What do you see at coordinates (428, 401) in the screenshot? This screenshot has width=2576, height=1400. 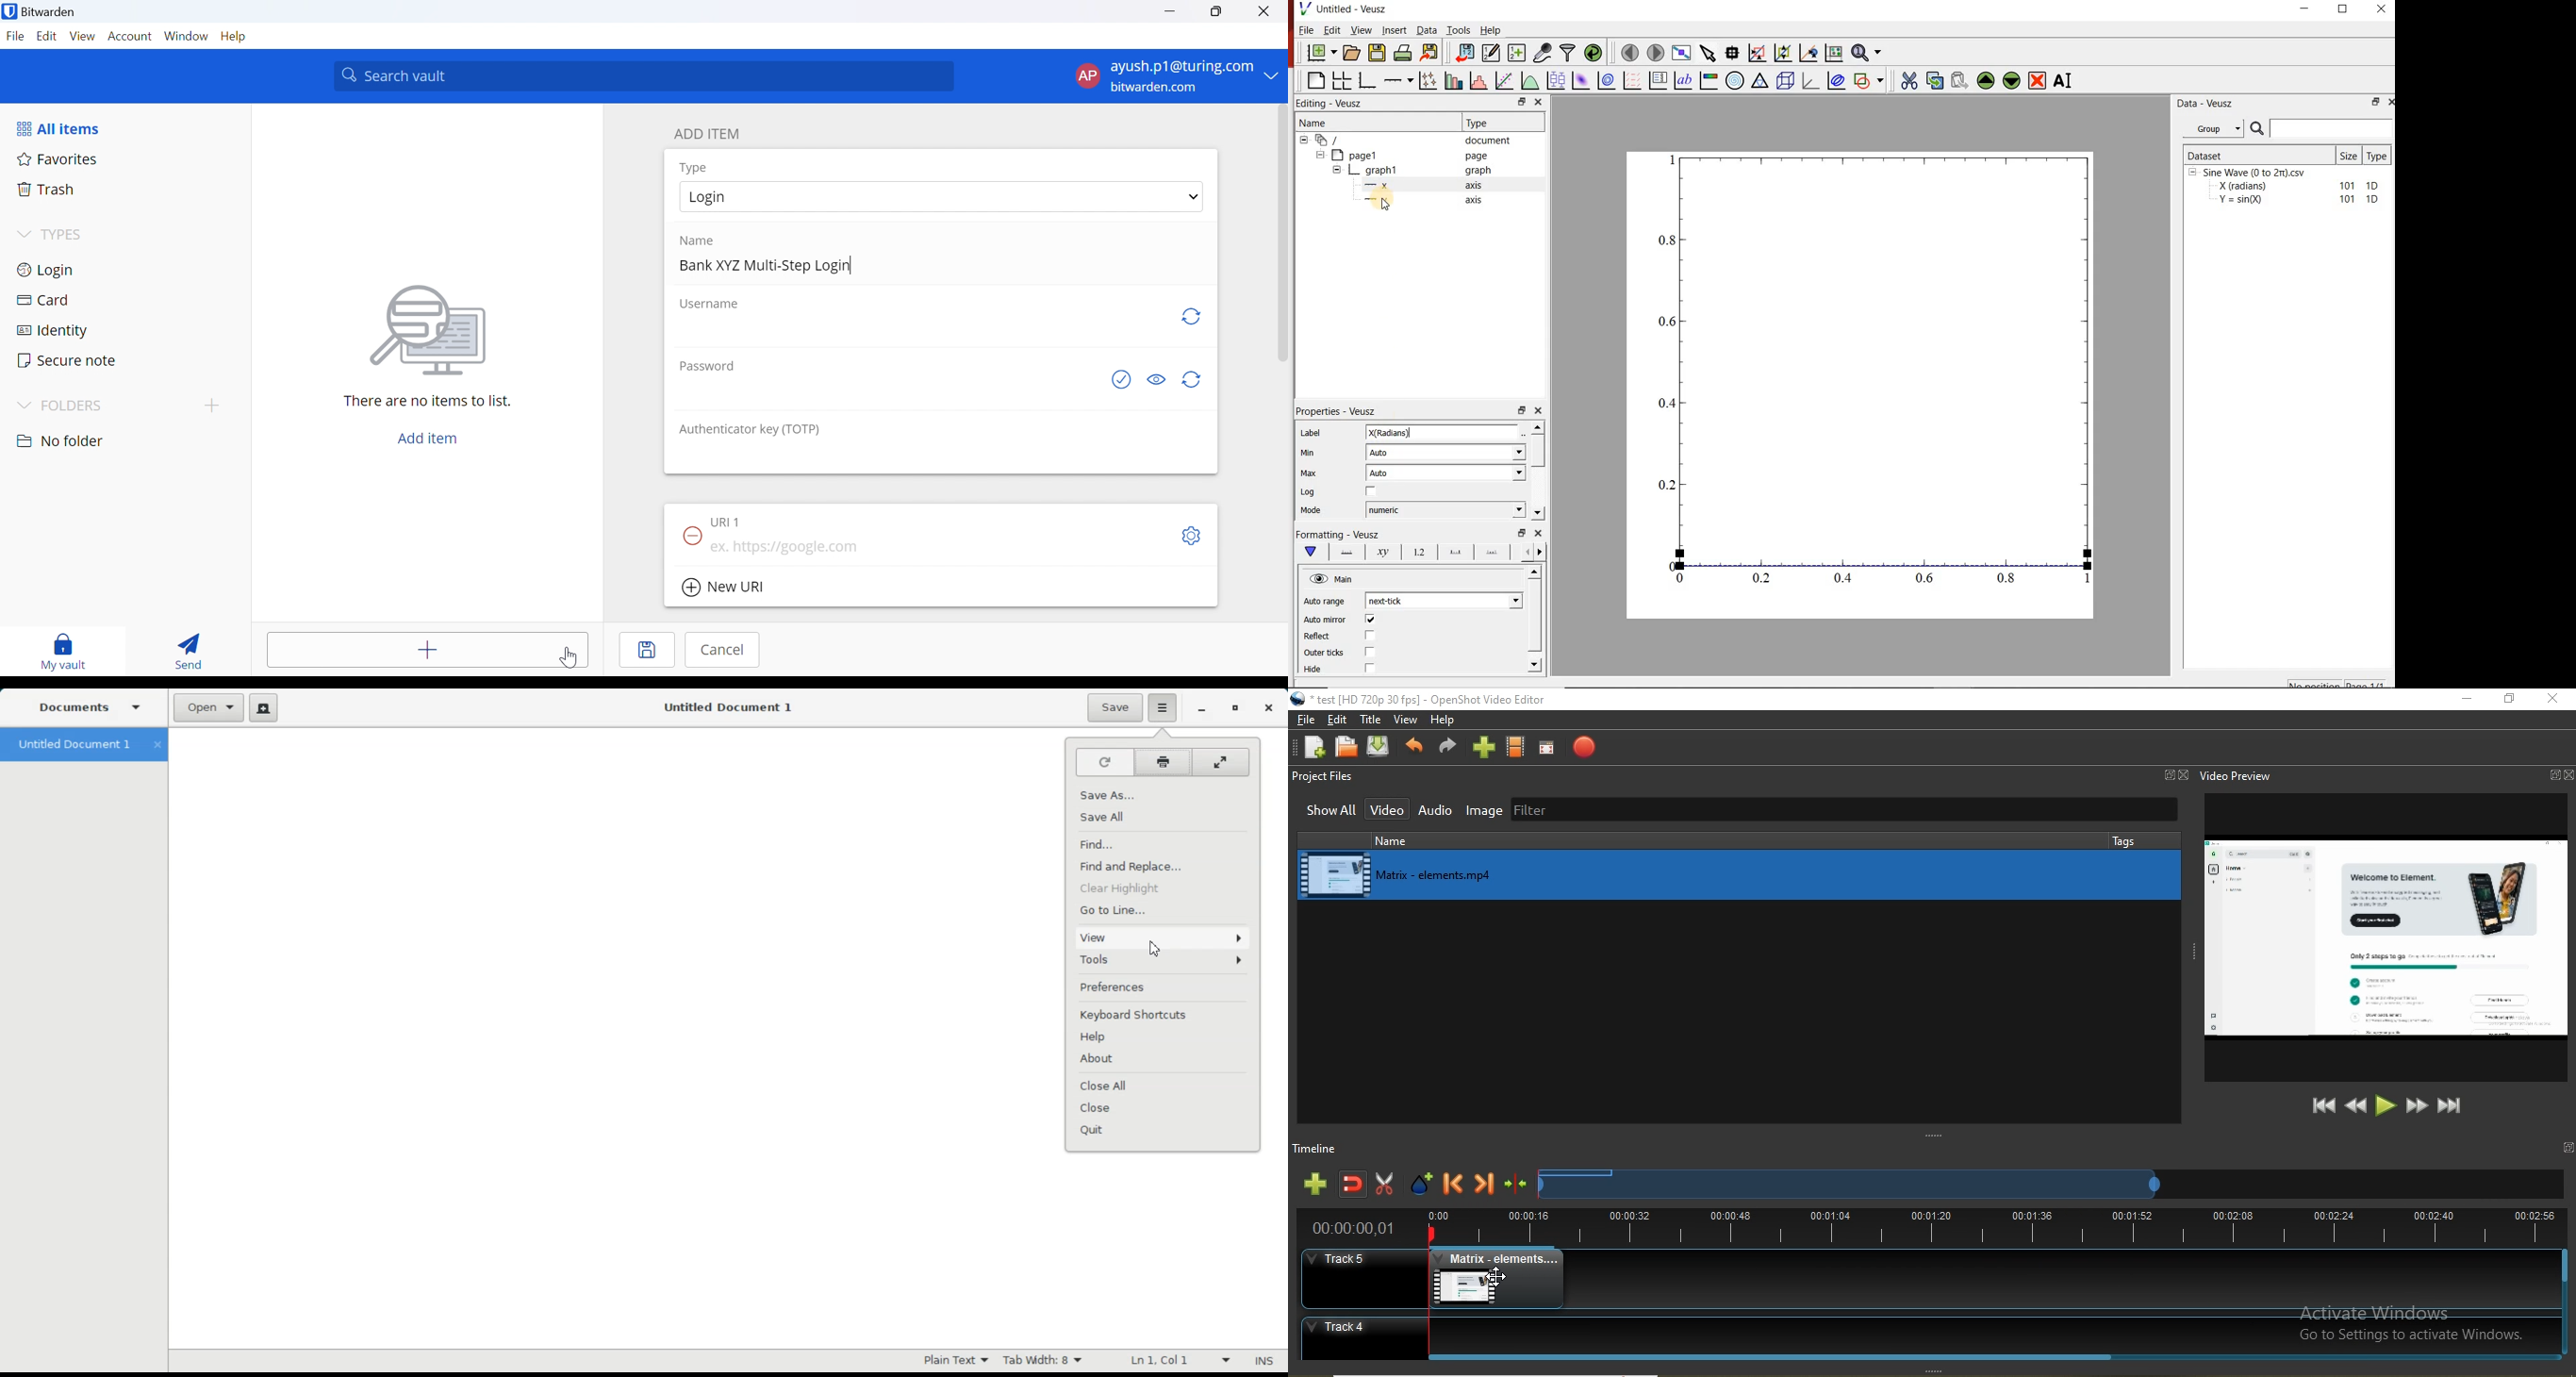 I see `There are no items to list.` at bounding box center [428, 401].